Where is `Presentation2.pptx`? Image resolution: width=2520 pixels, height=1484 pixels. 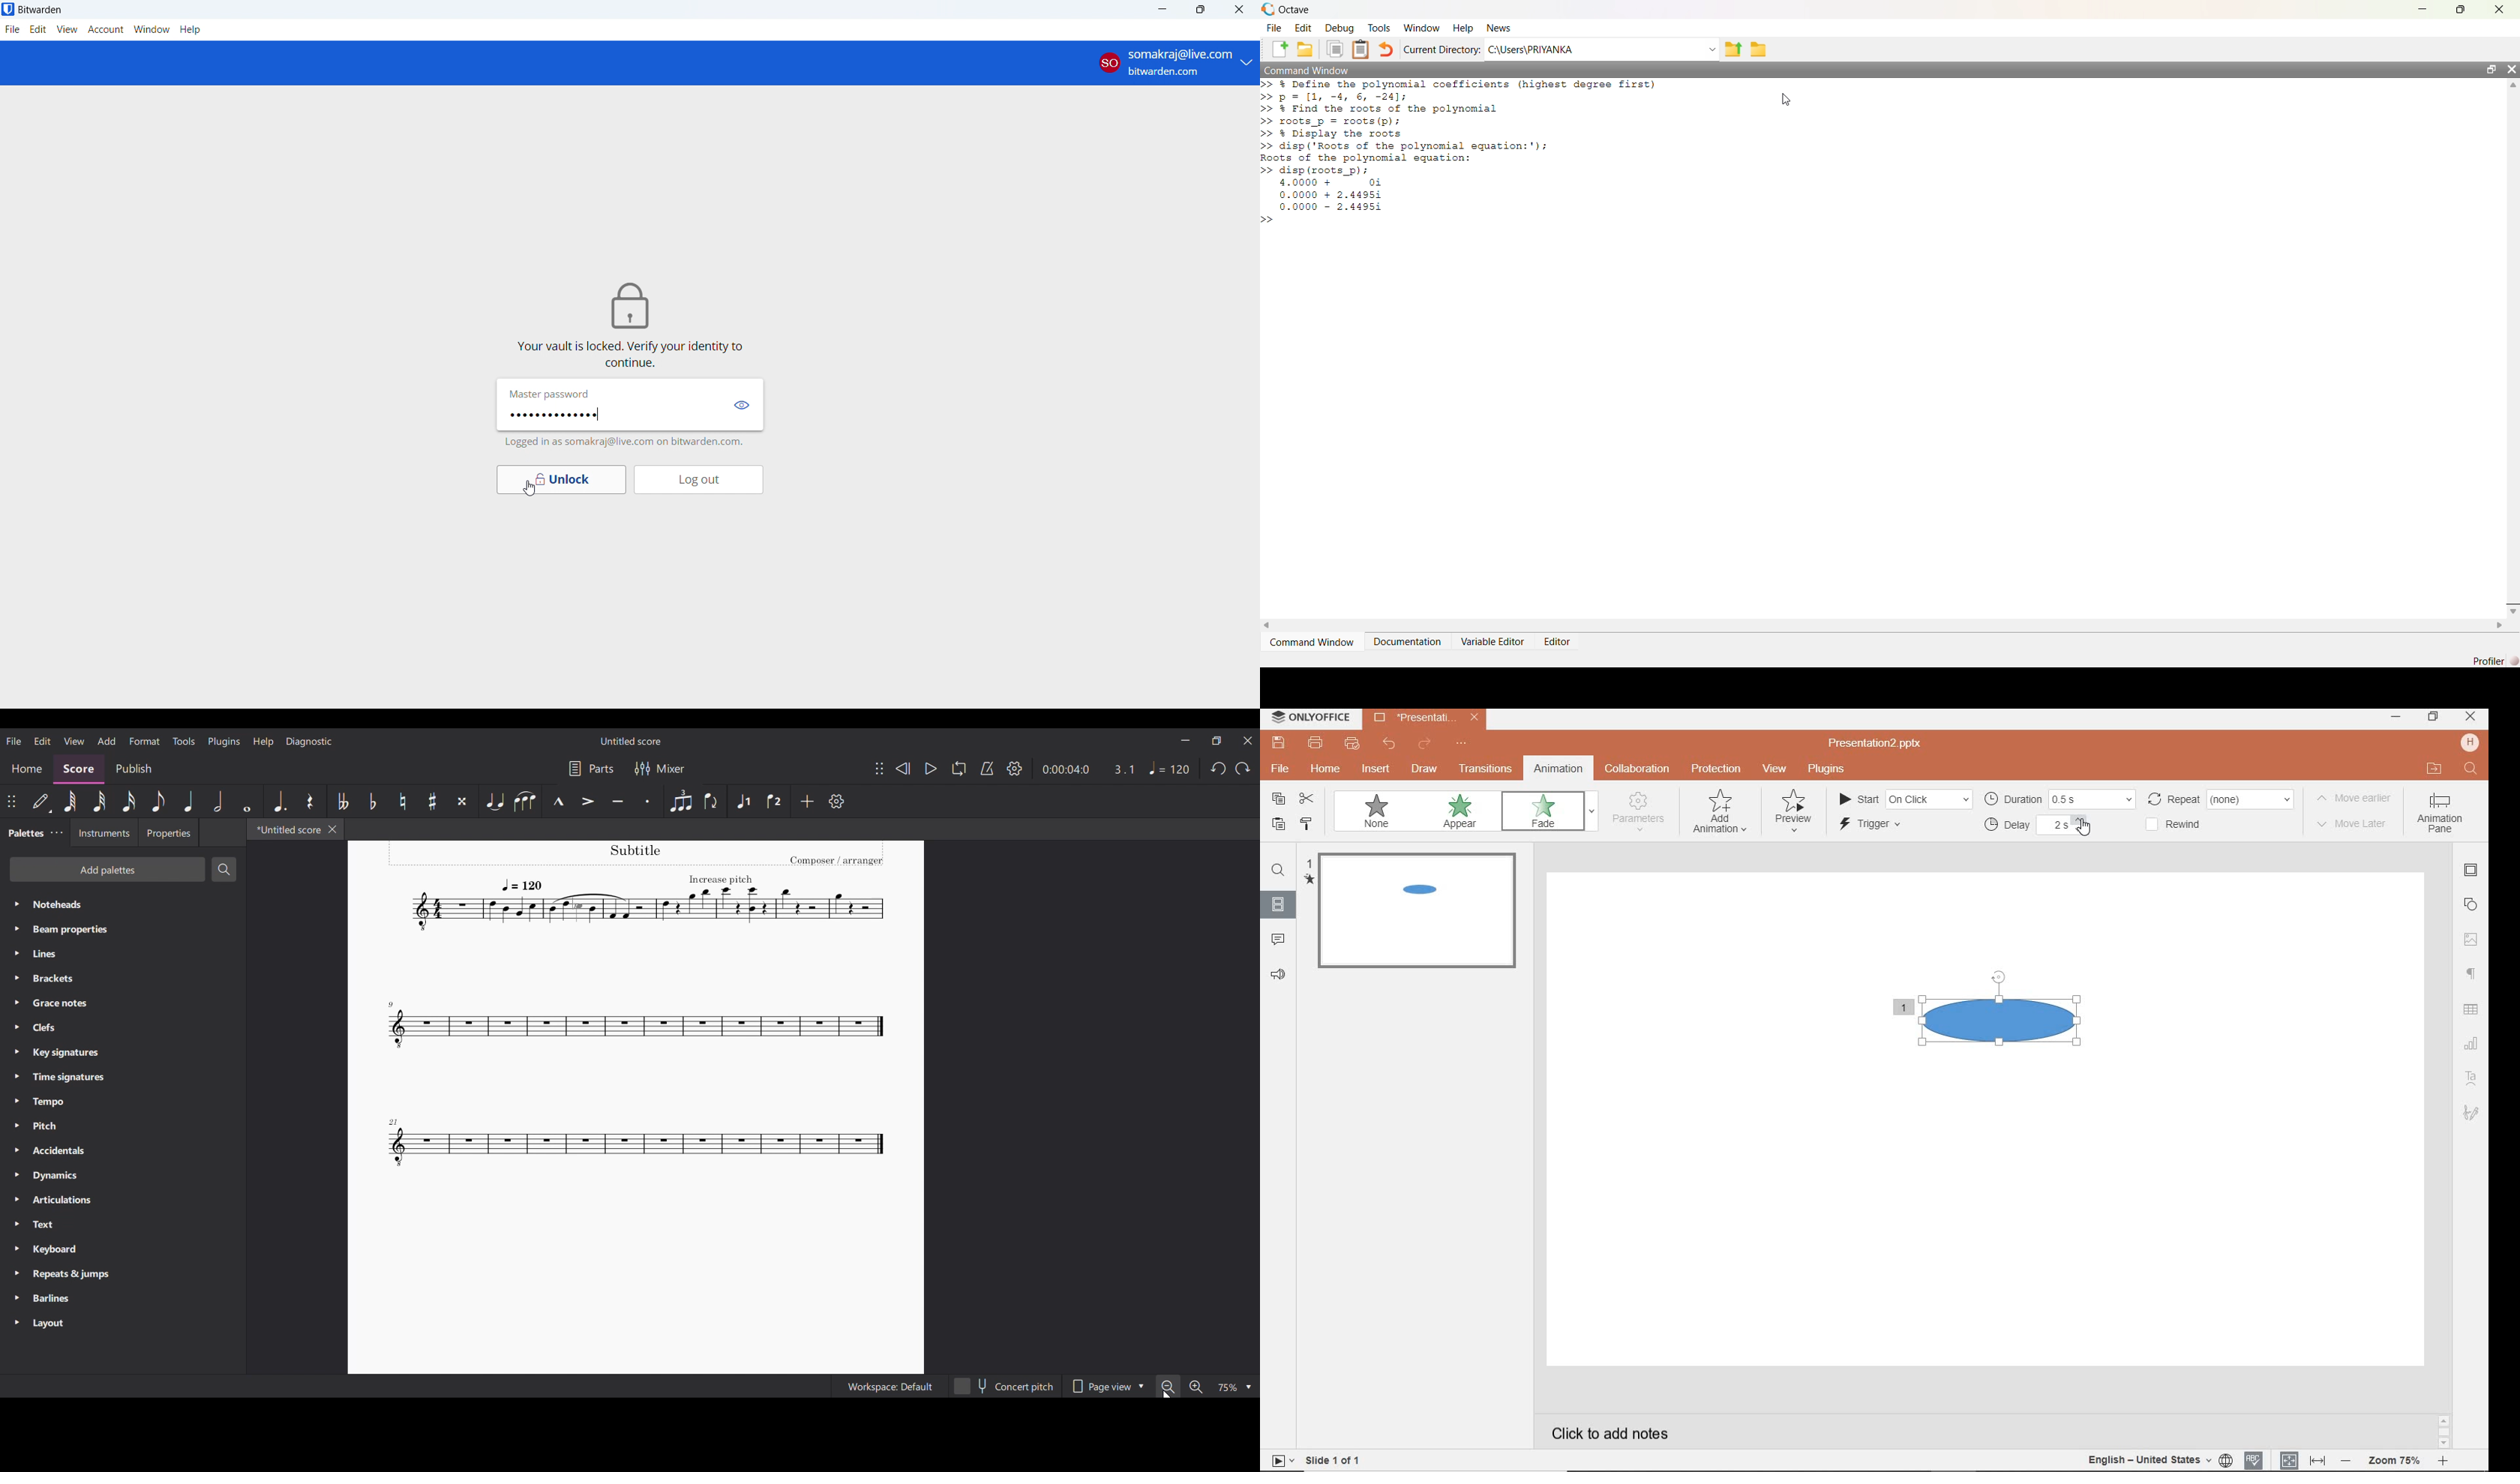
Presentation2.pptx is located at coordinates (1425, 720).